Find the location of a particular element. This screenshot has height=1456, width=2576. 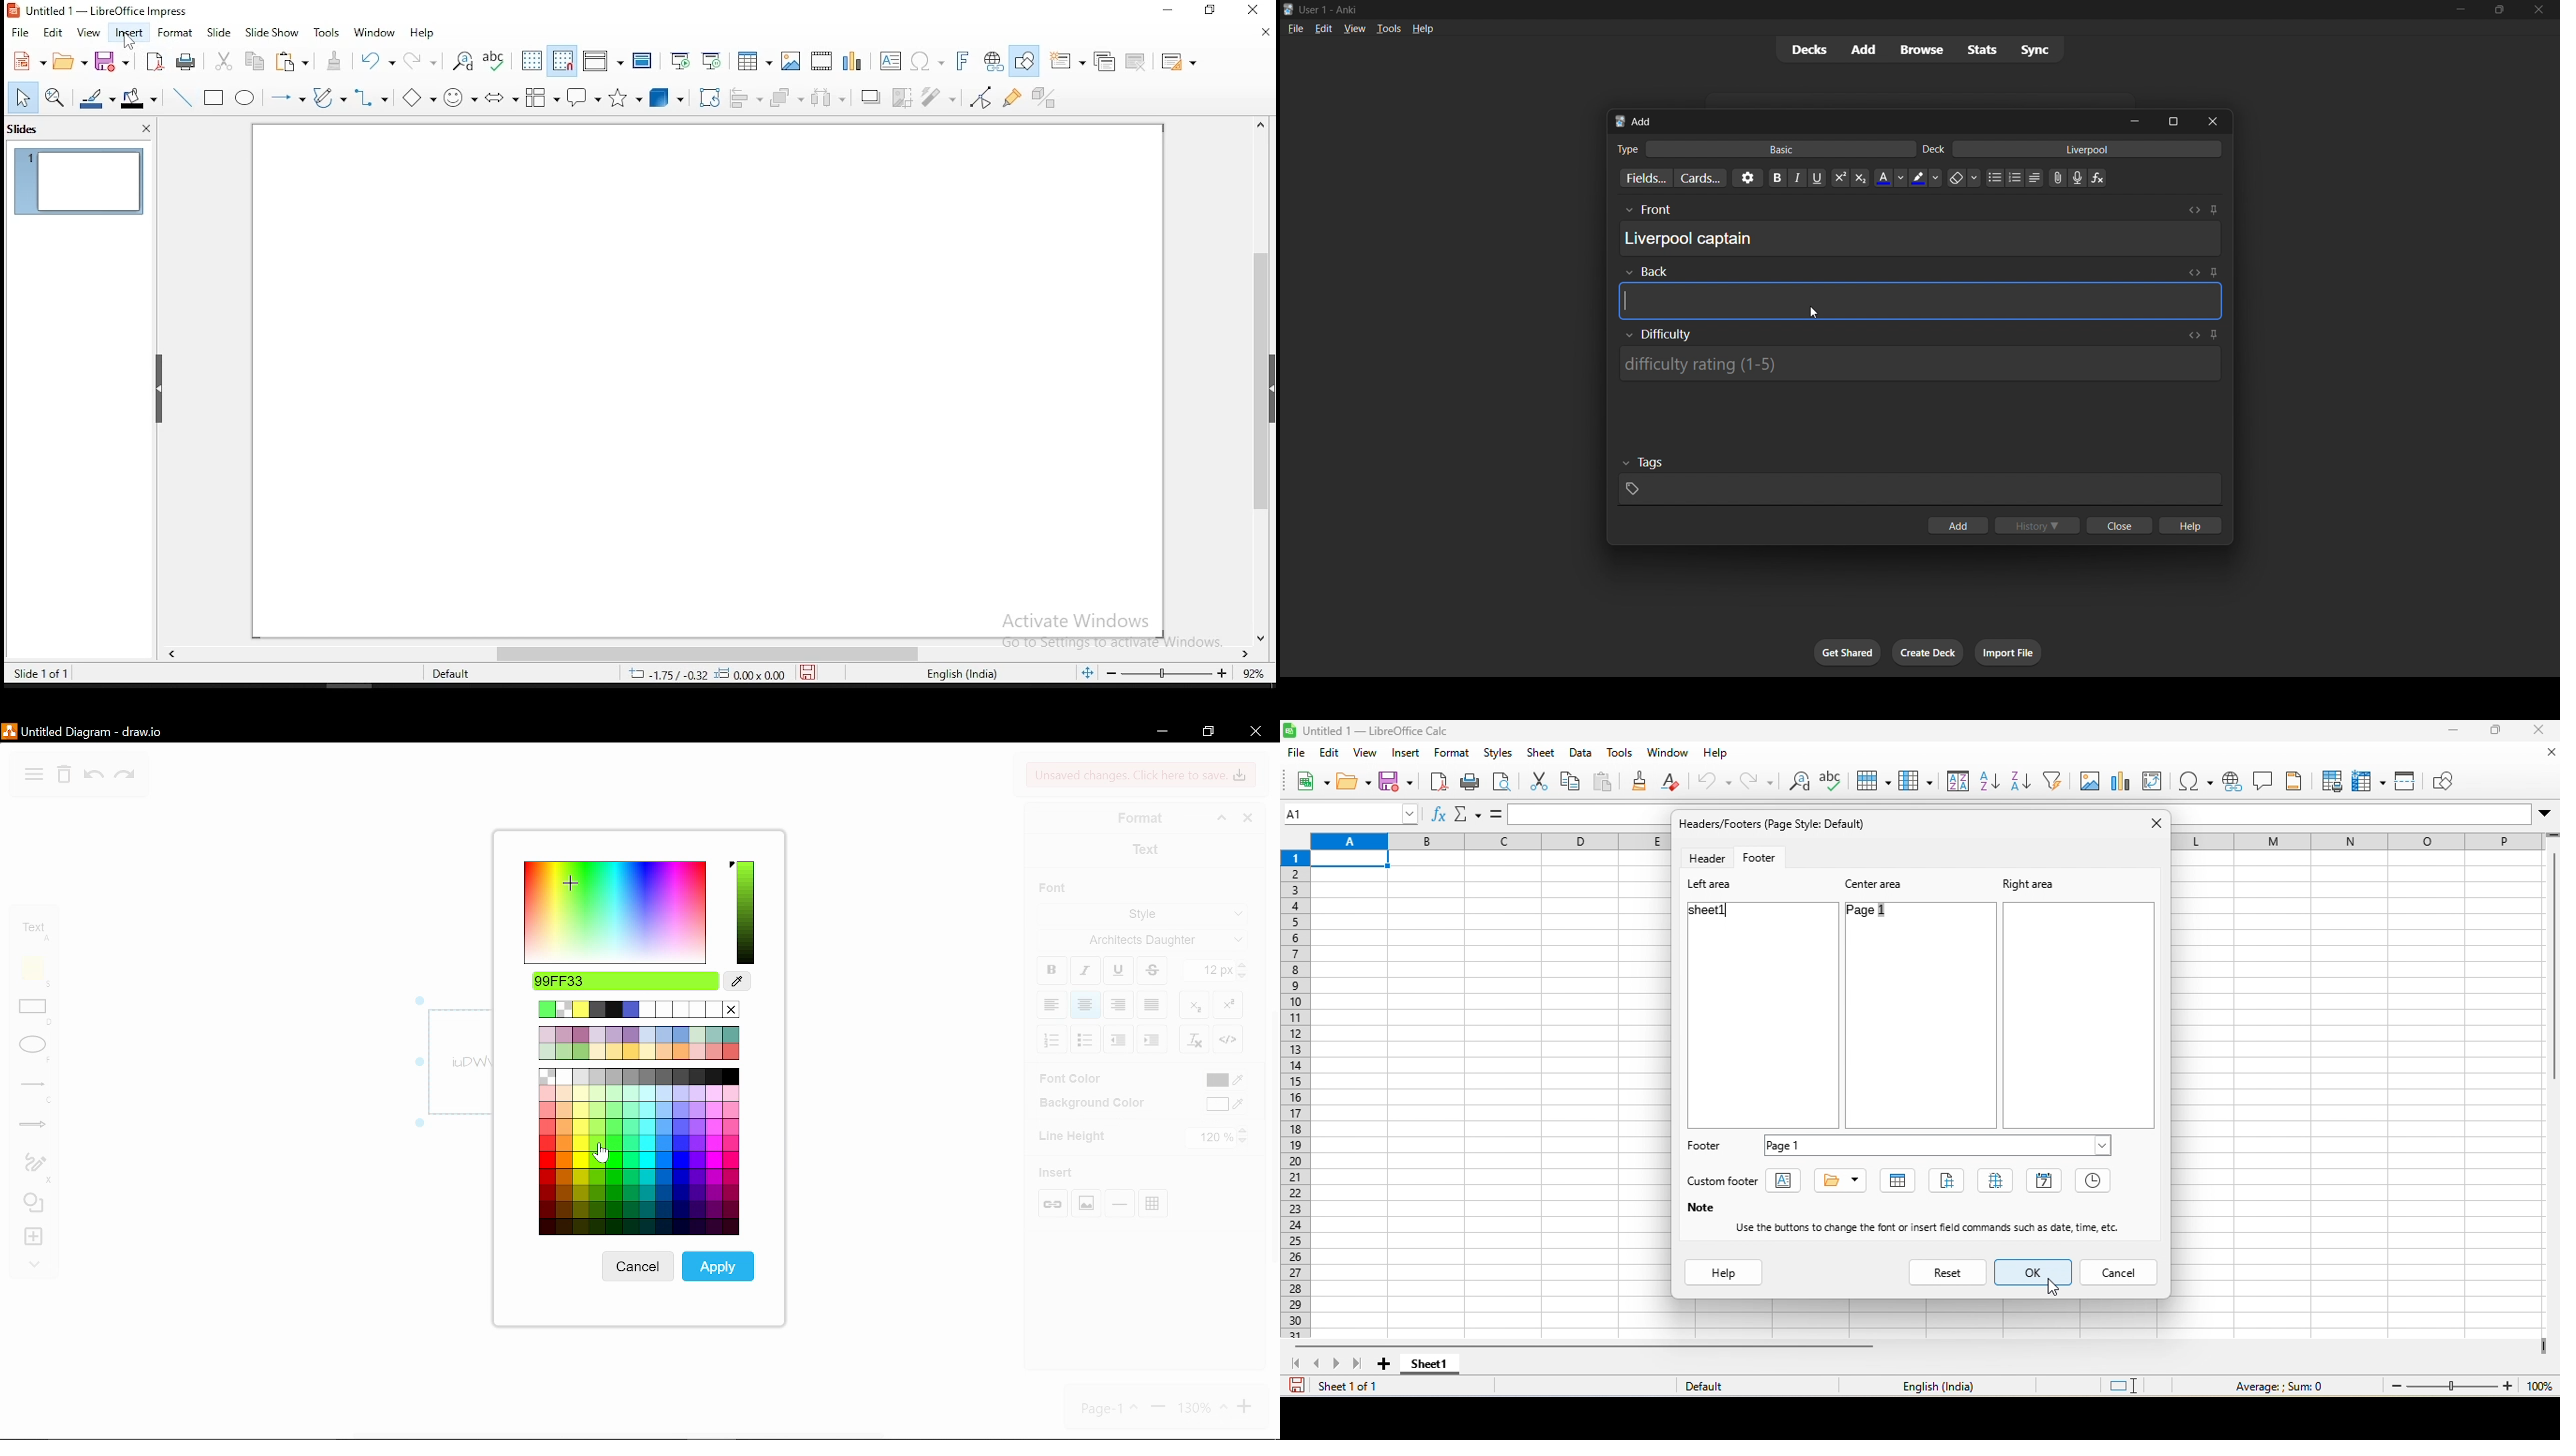

shapes is located at coordinates (31, 1205).